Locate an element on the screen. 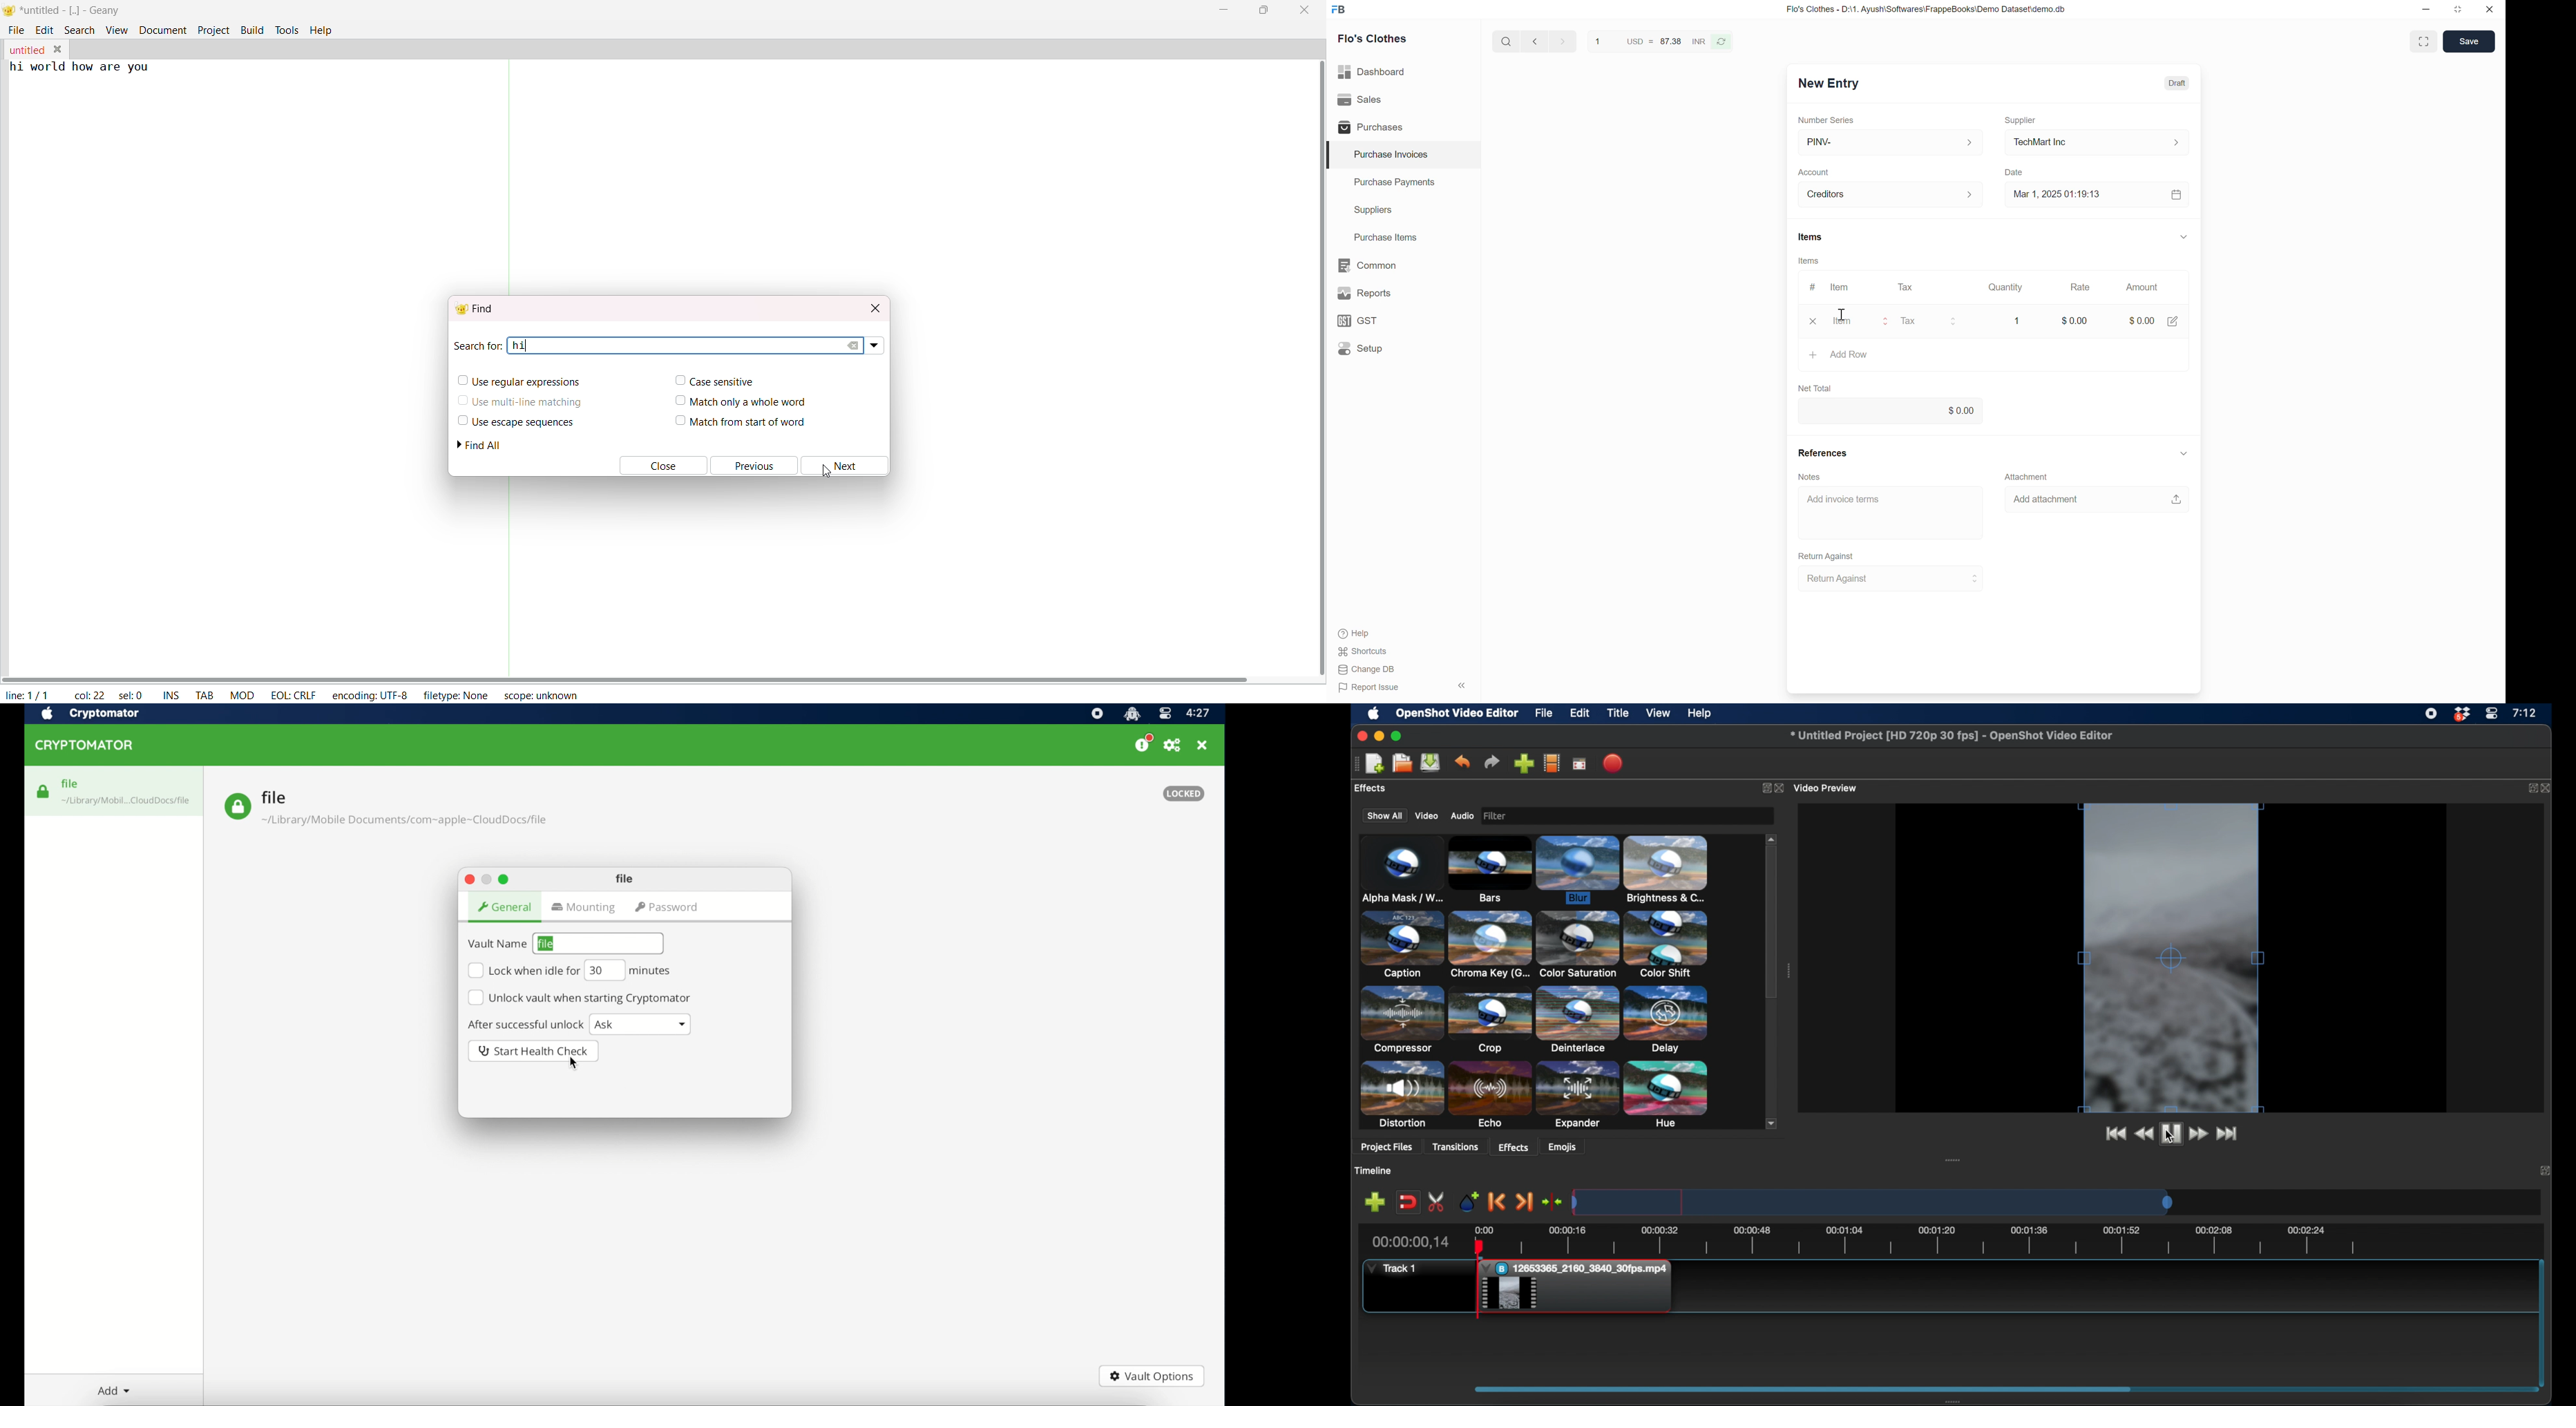 Image resolution: width=2576 pixels, height=1428 pixels. close is located at coordinates (1782, 789).